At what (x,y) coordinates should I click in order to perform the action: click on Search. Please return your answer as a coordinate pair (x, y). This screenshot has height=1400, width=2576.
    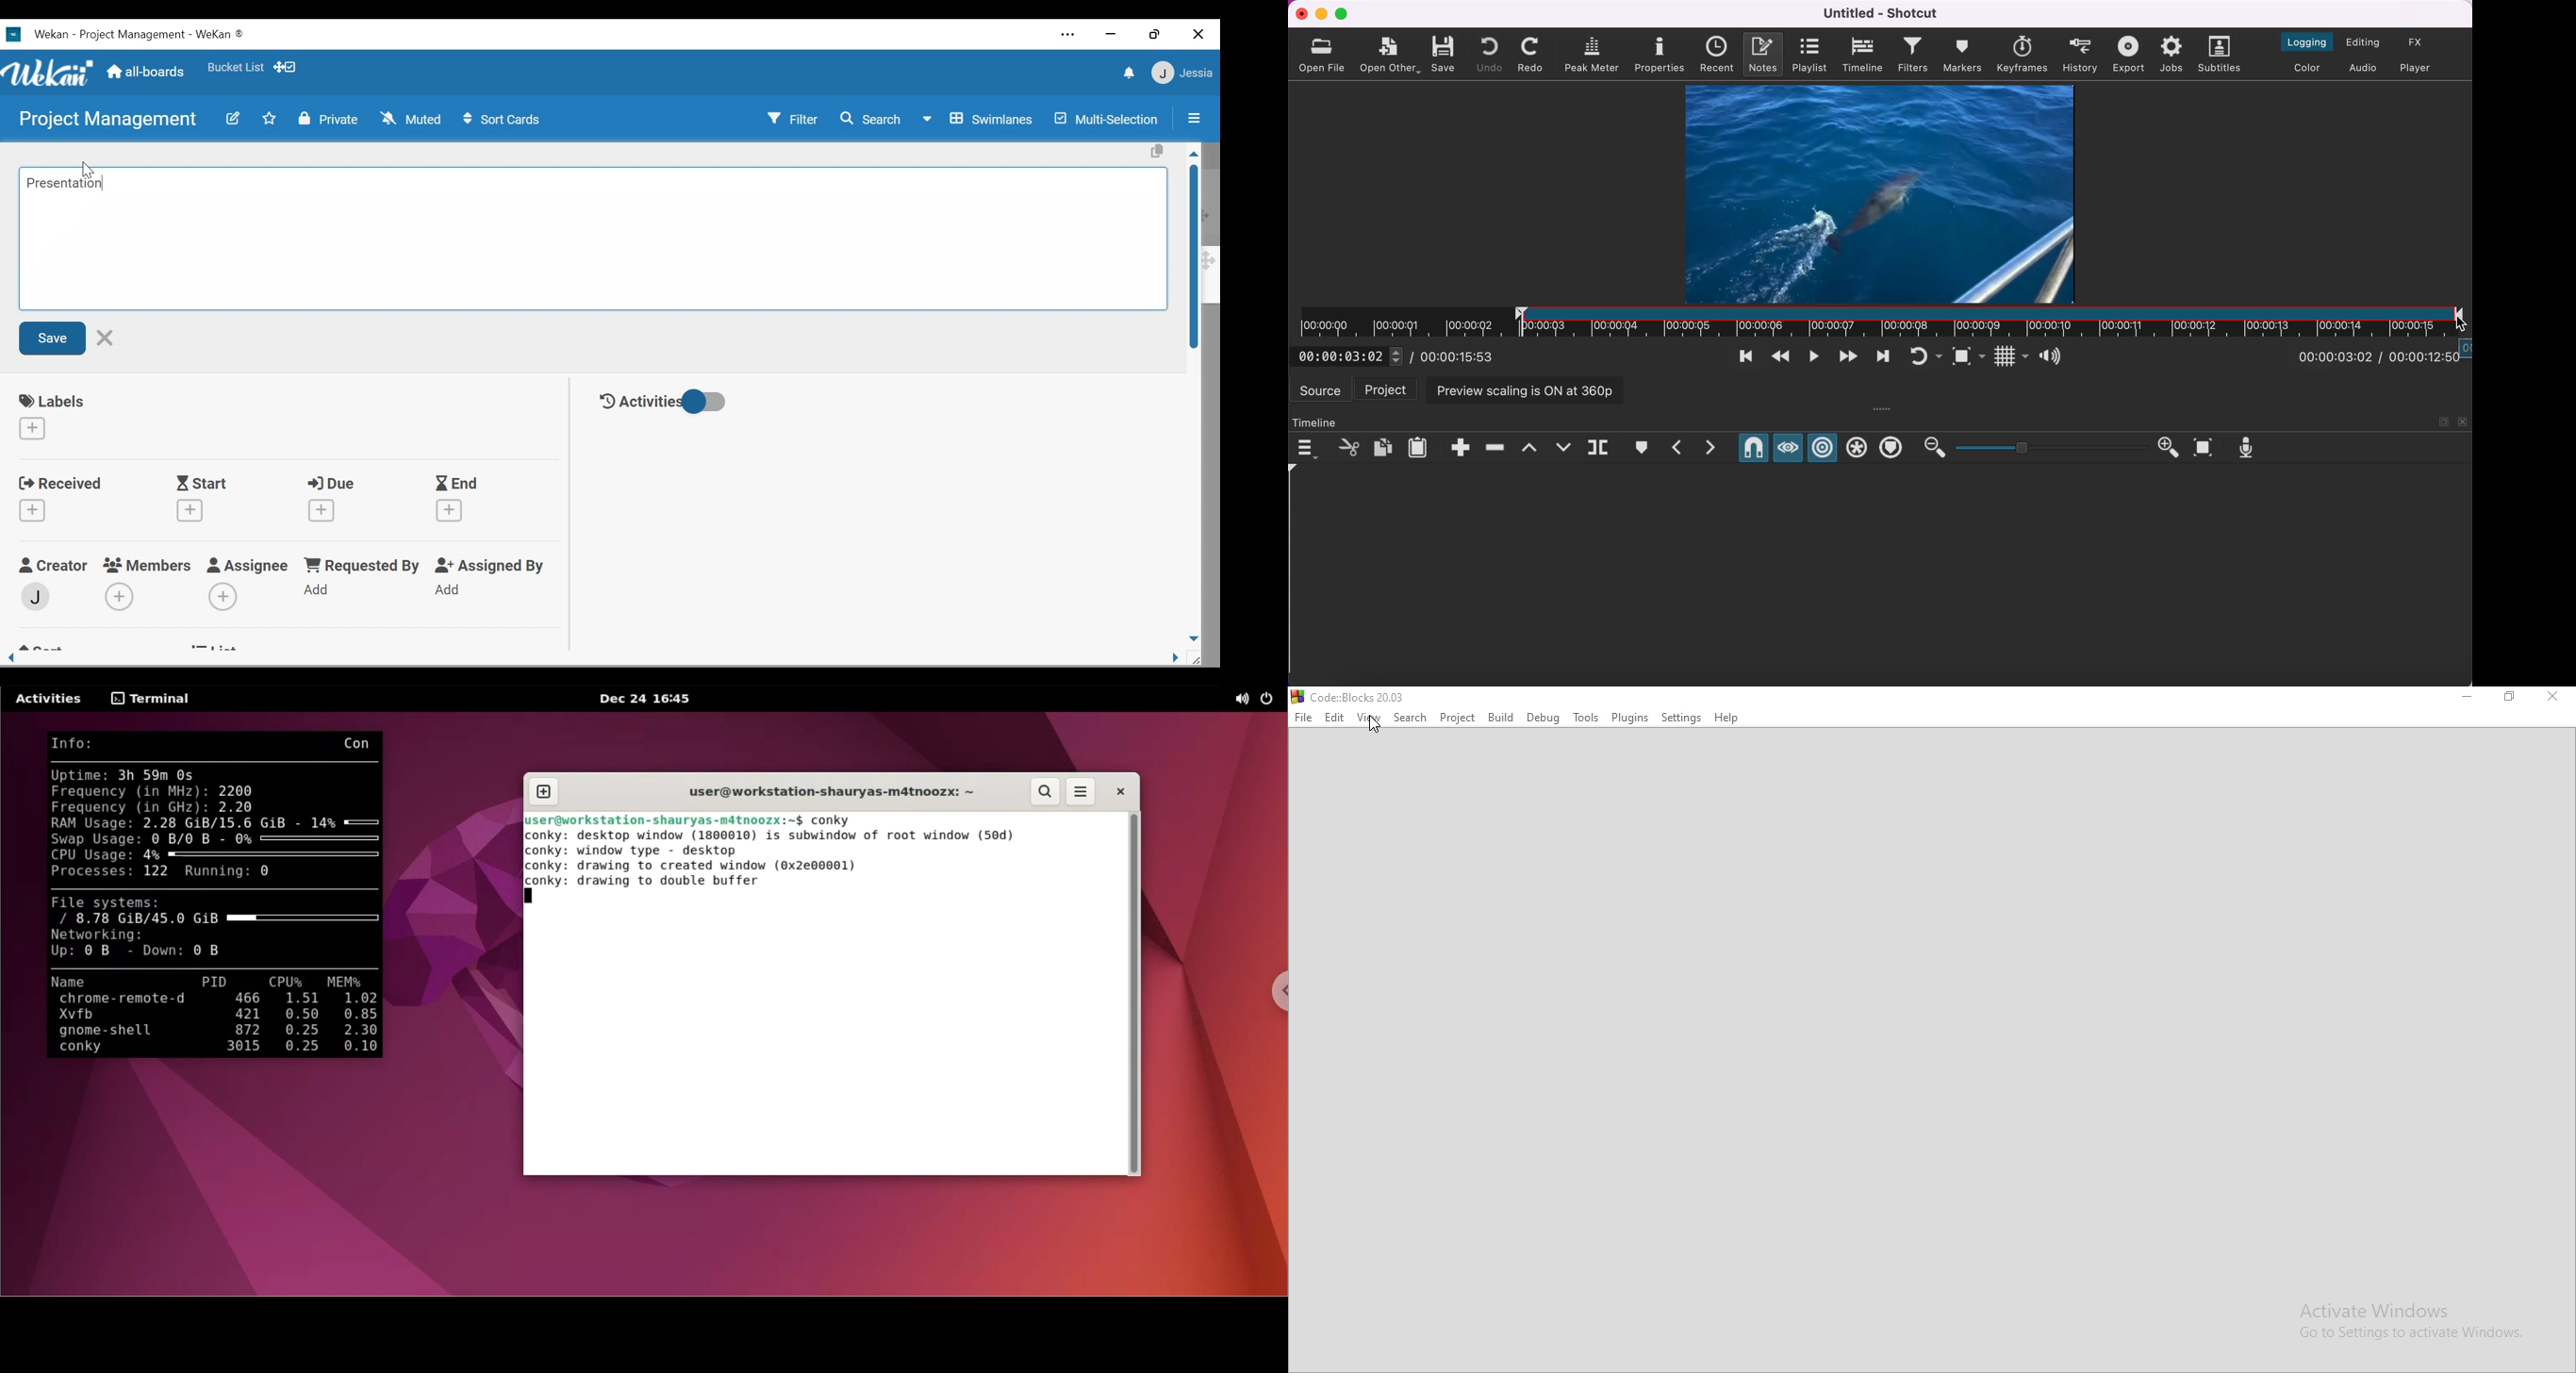
    Looking at the image, I should click on (871, 119).